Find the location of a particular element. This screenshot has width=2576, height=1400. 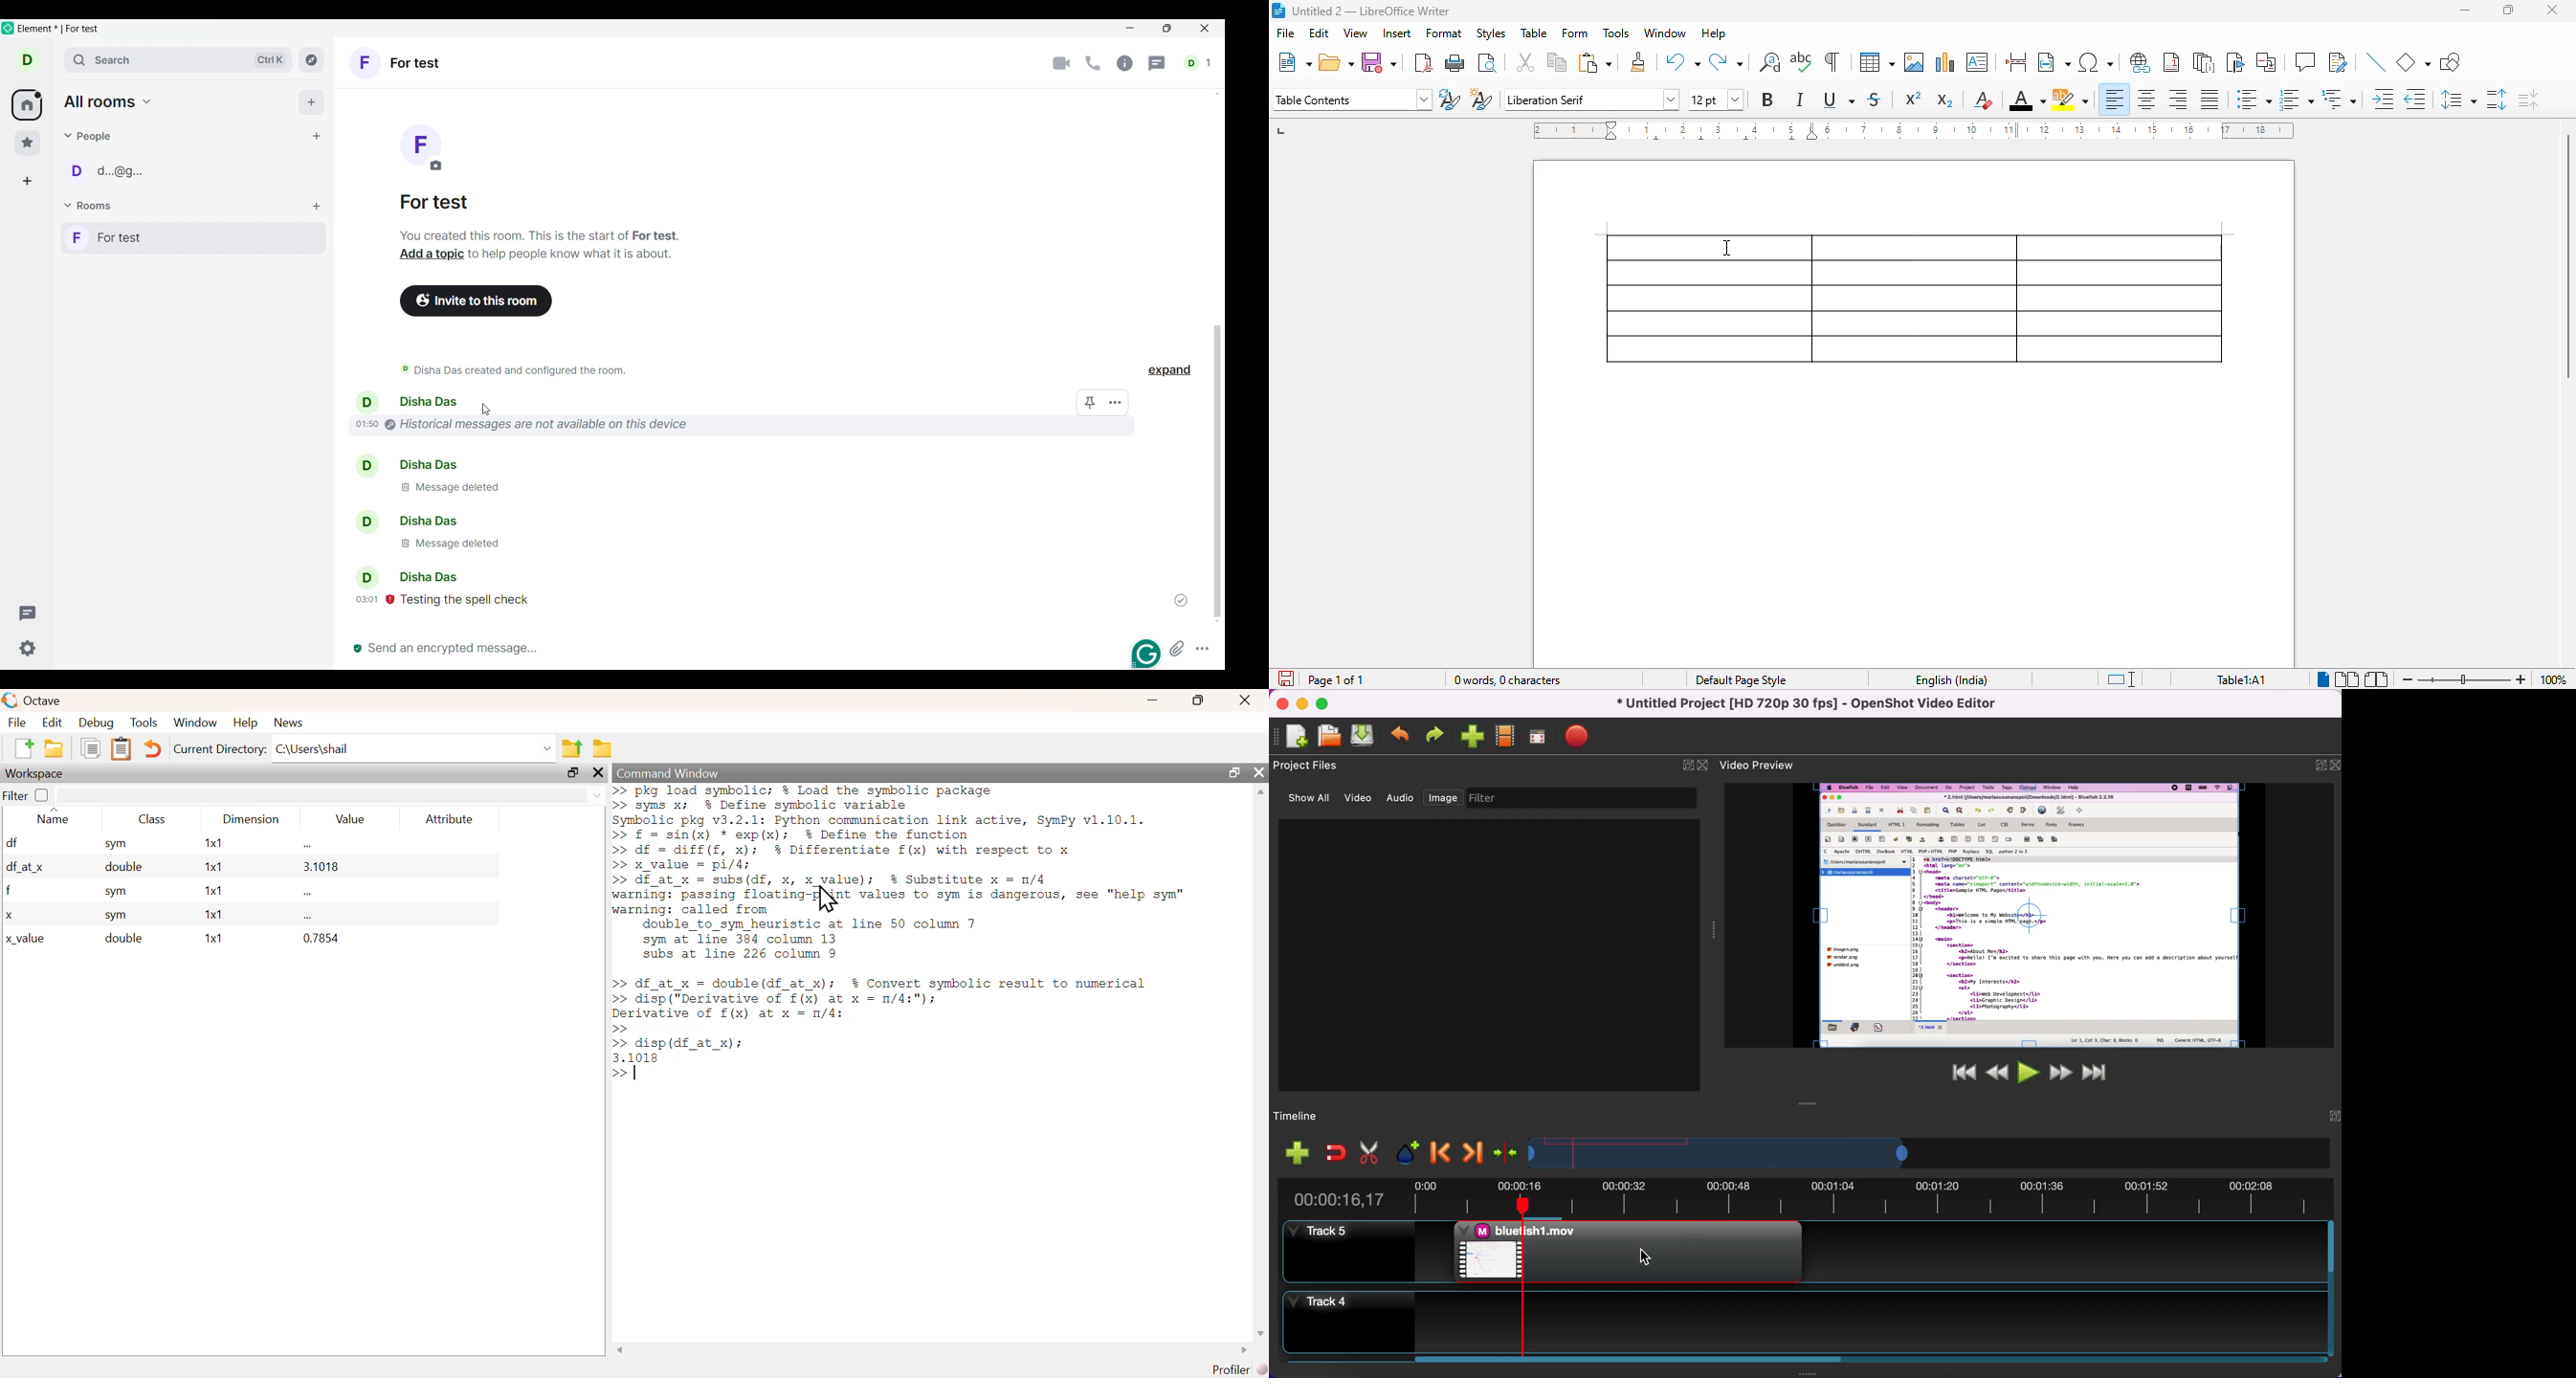

Tools is located at coordinates (145, 723).